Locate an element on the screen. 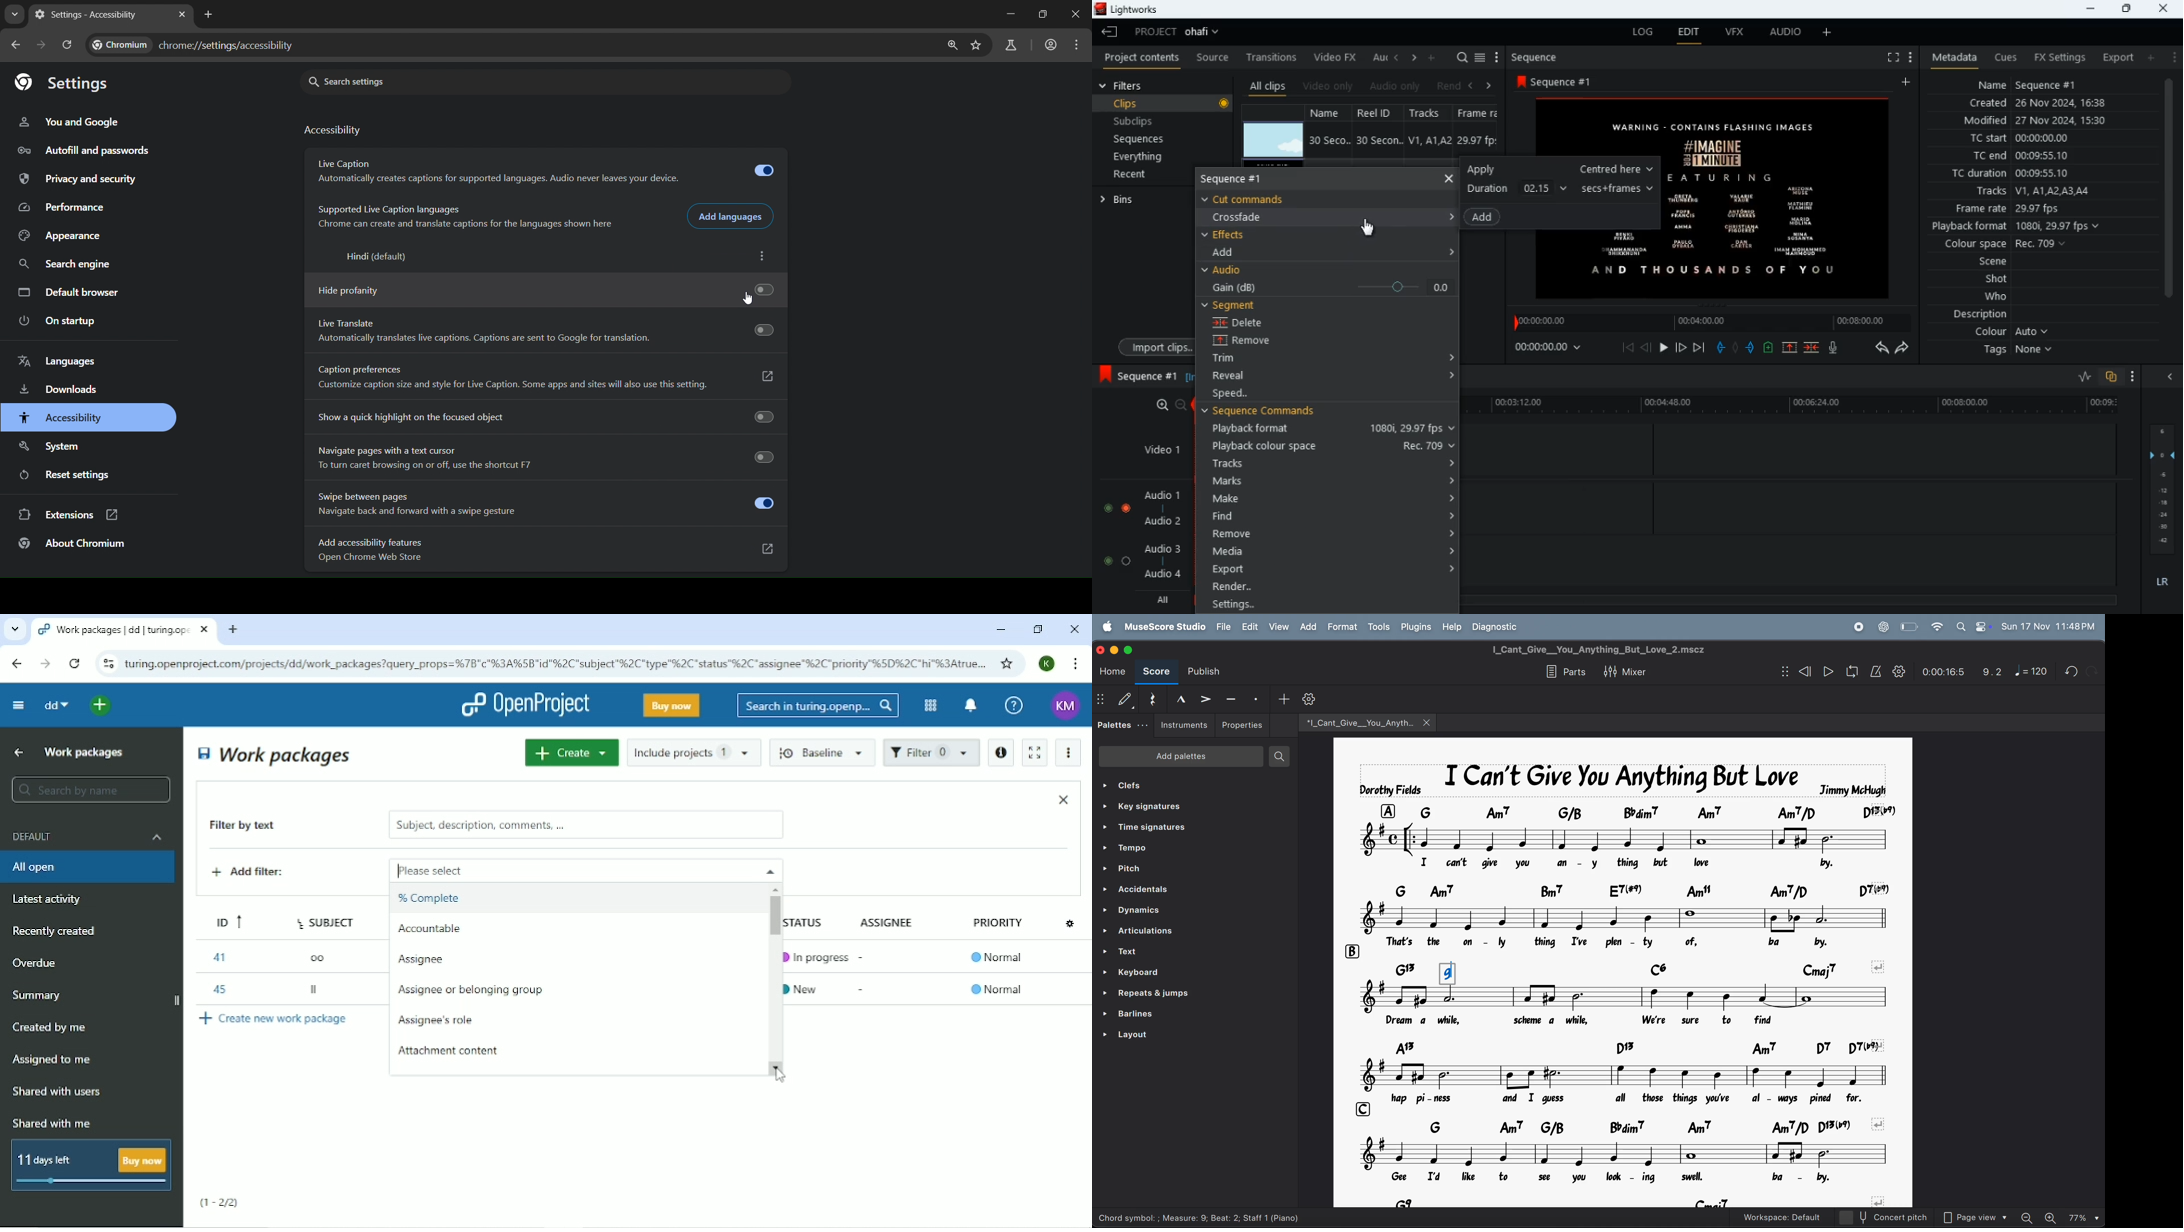 This screenshot has height=1232, width=2184. privacy and security is located at coordinates (80, 180).